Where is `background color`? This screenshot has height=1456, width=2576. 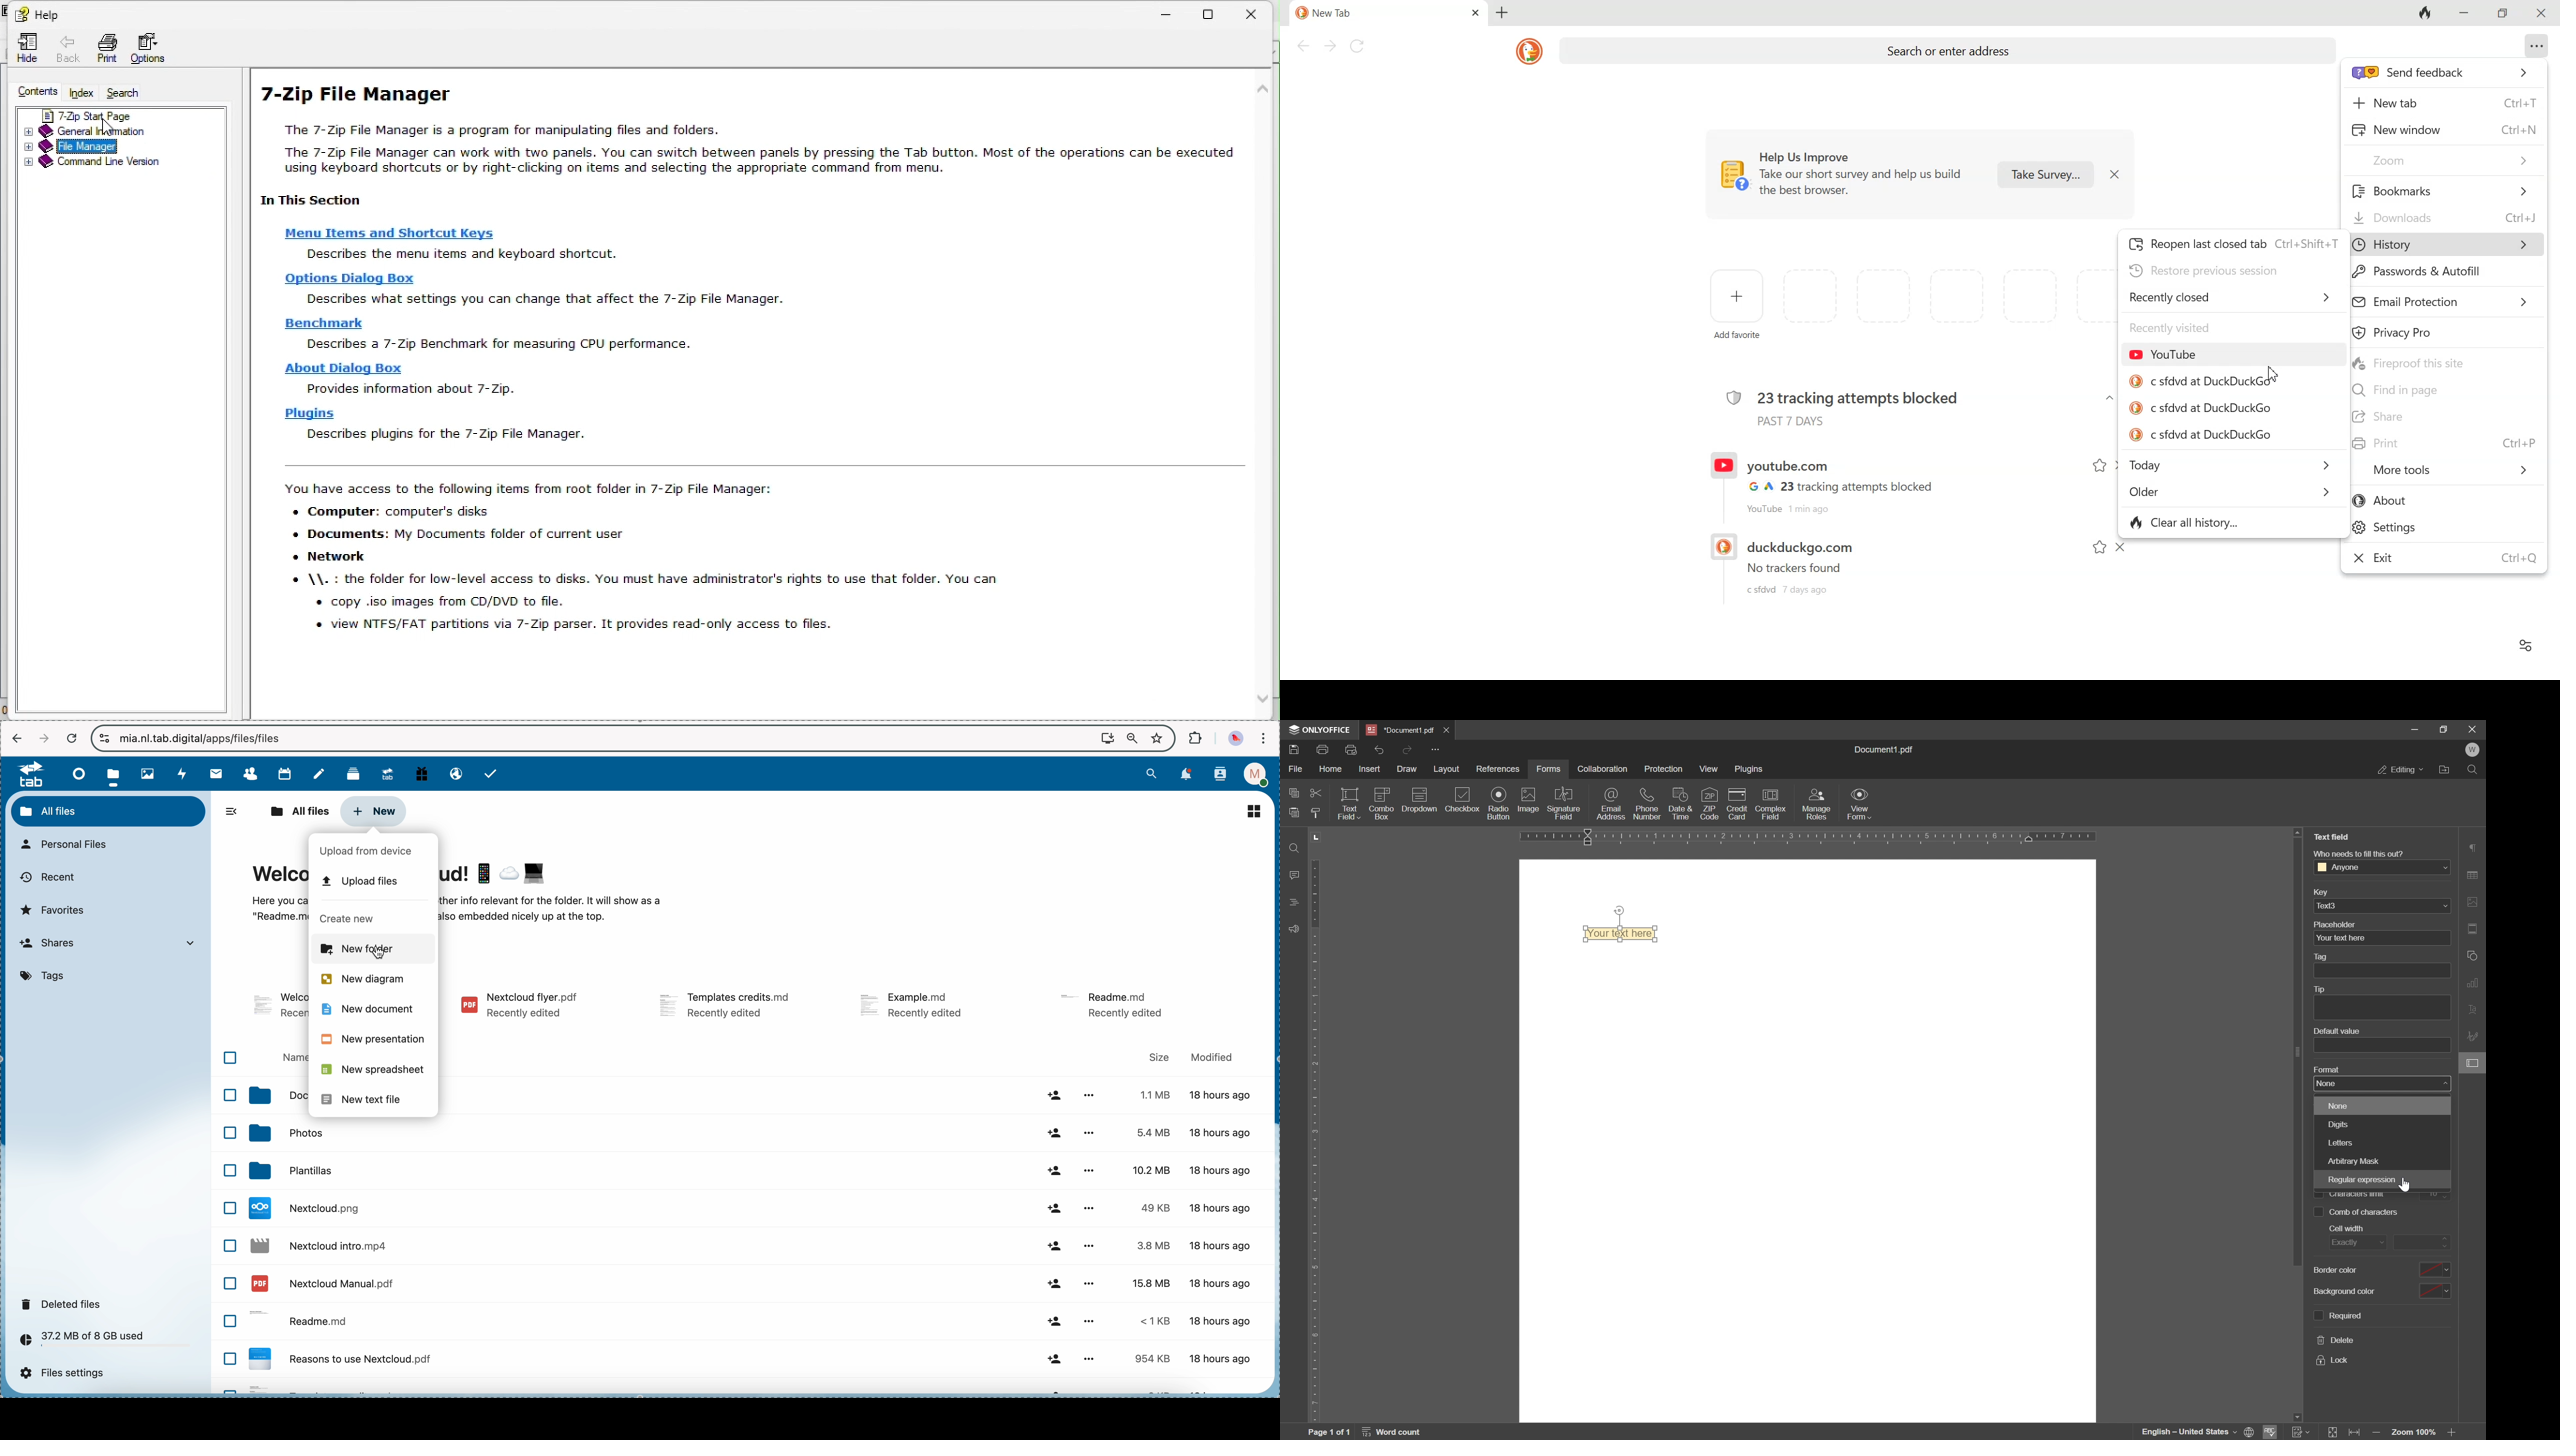
background color is located at coordinates (2343, 1292).